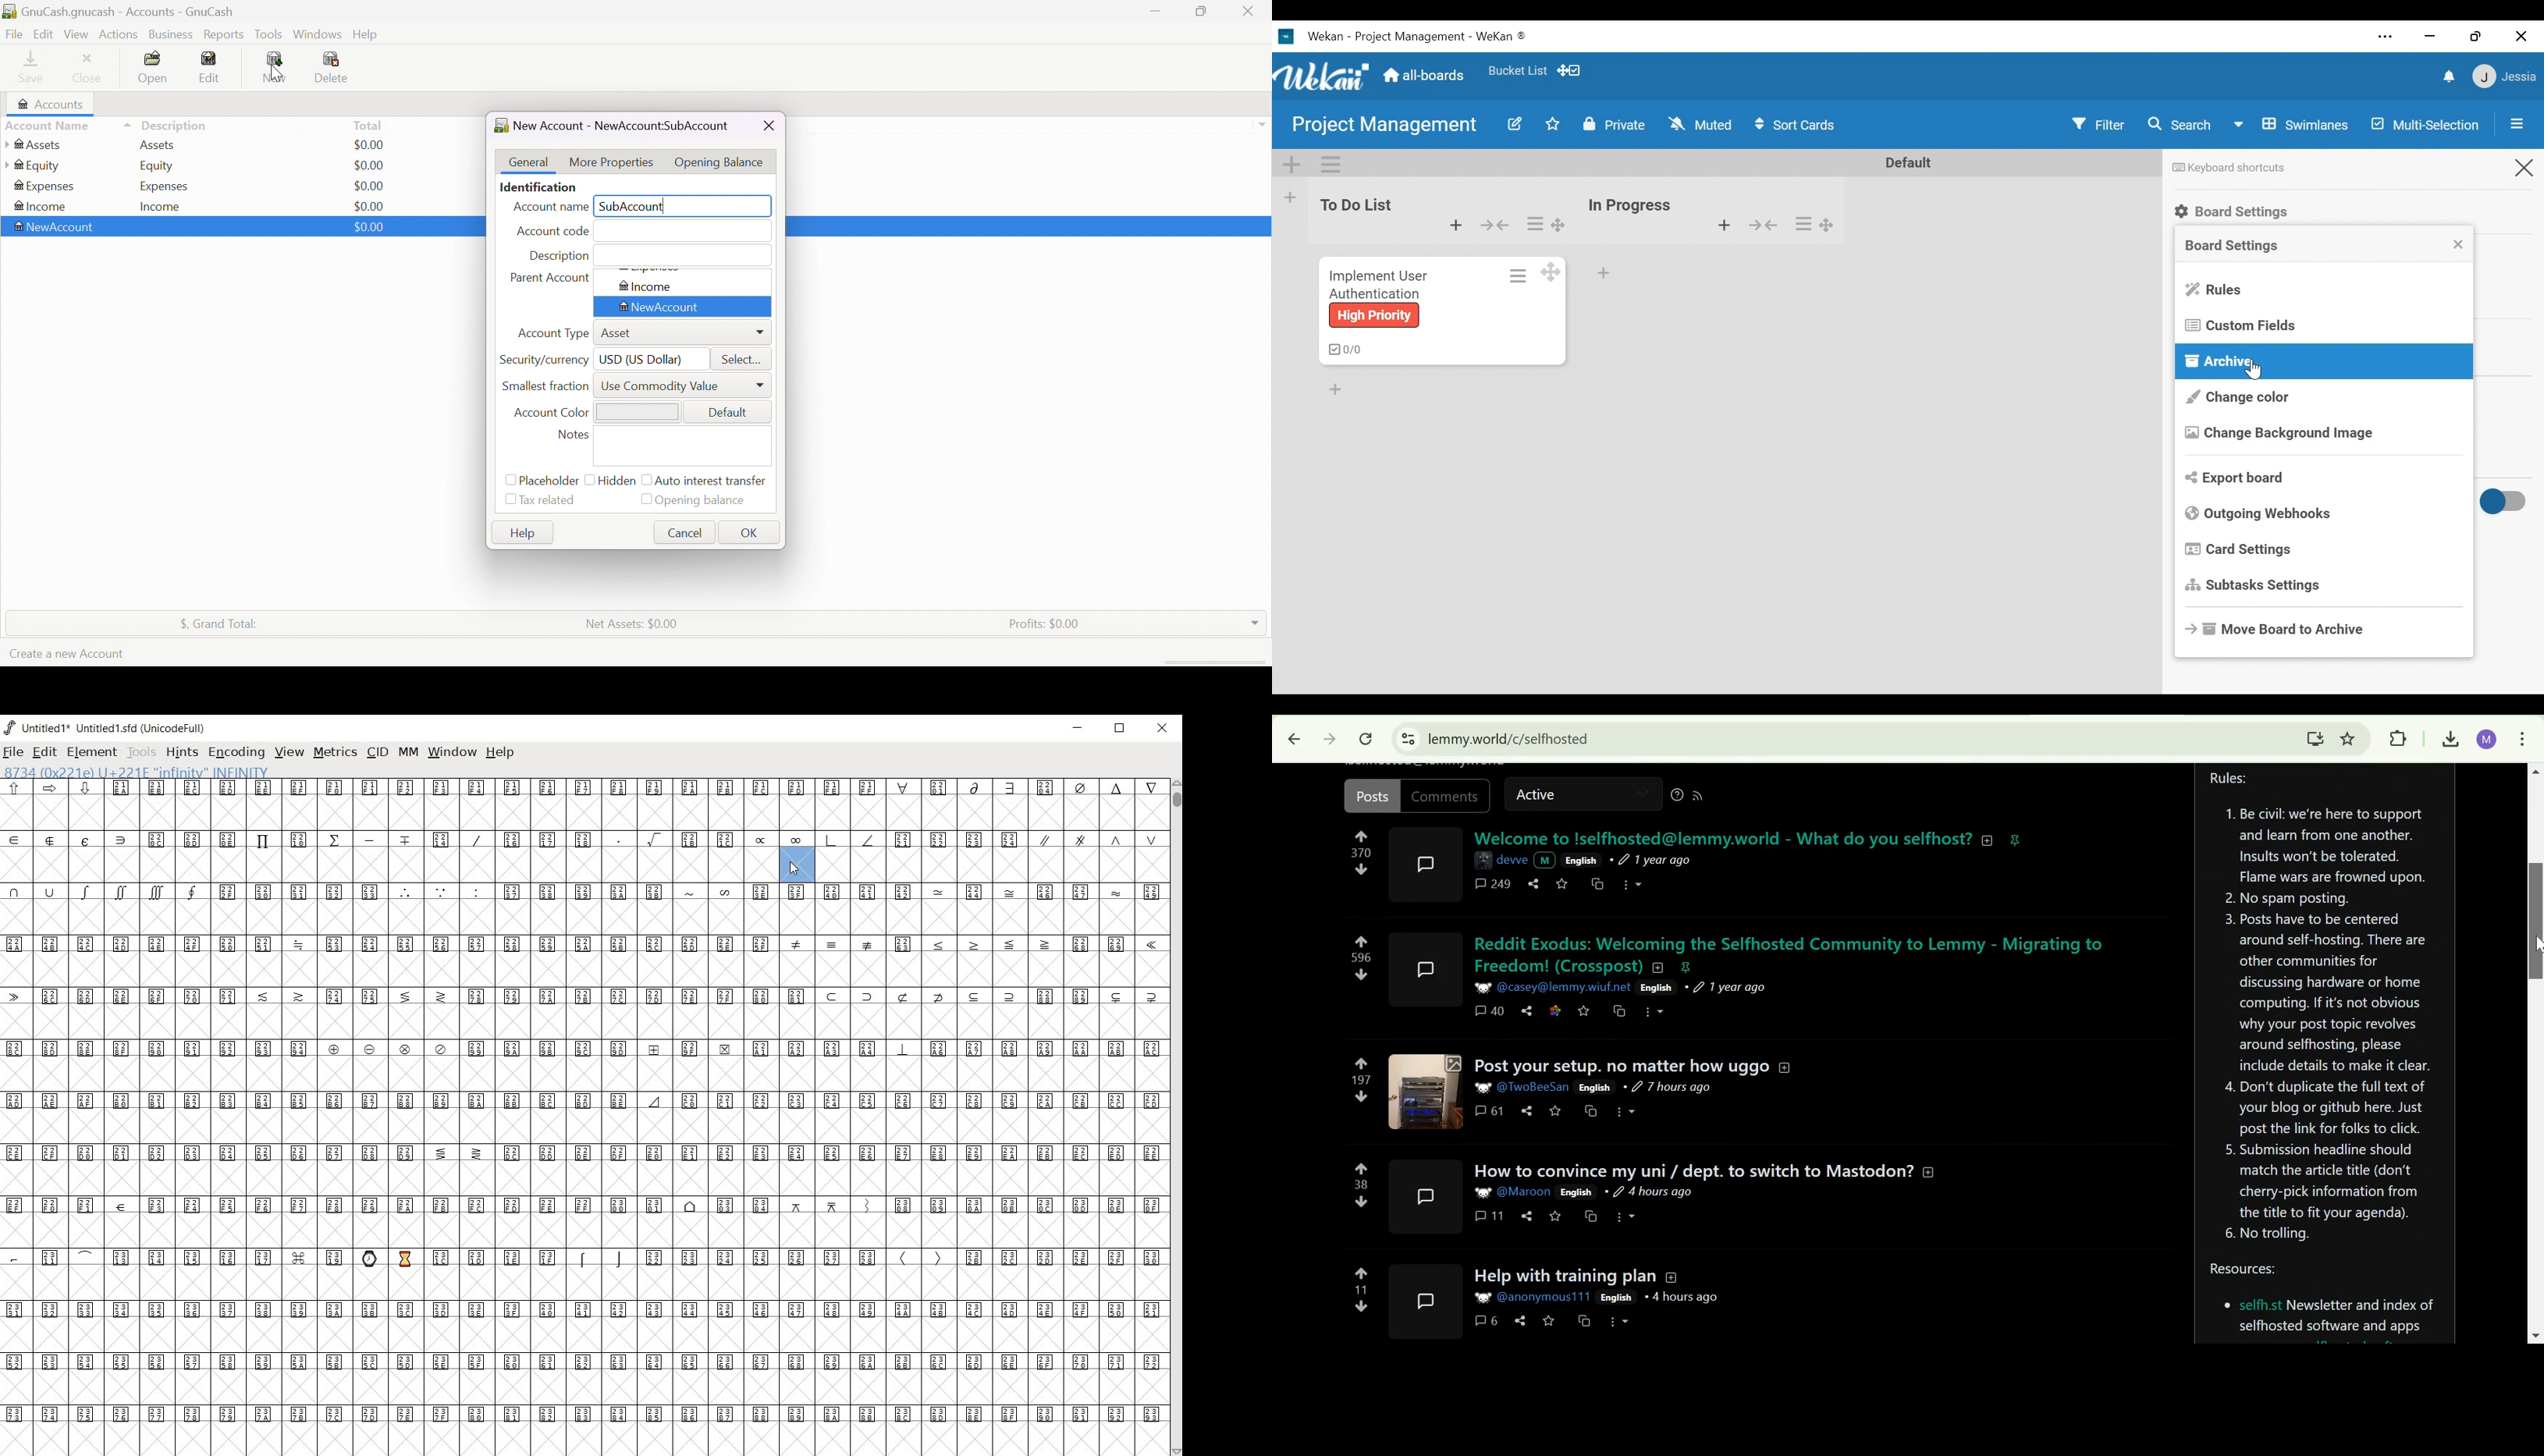 This screenshot has width=2548, height=1456. I want to click on View, so click(77, 34).